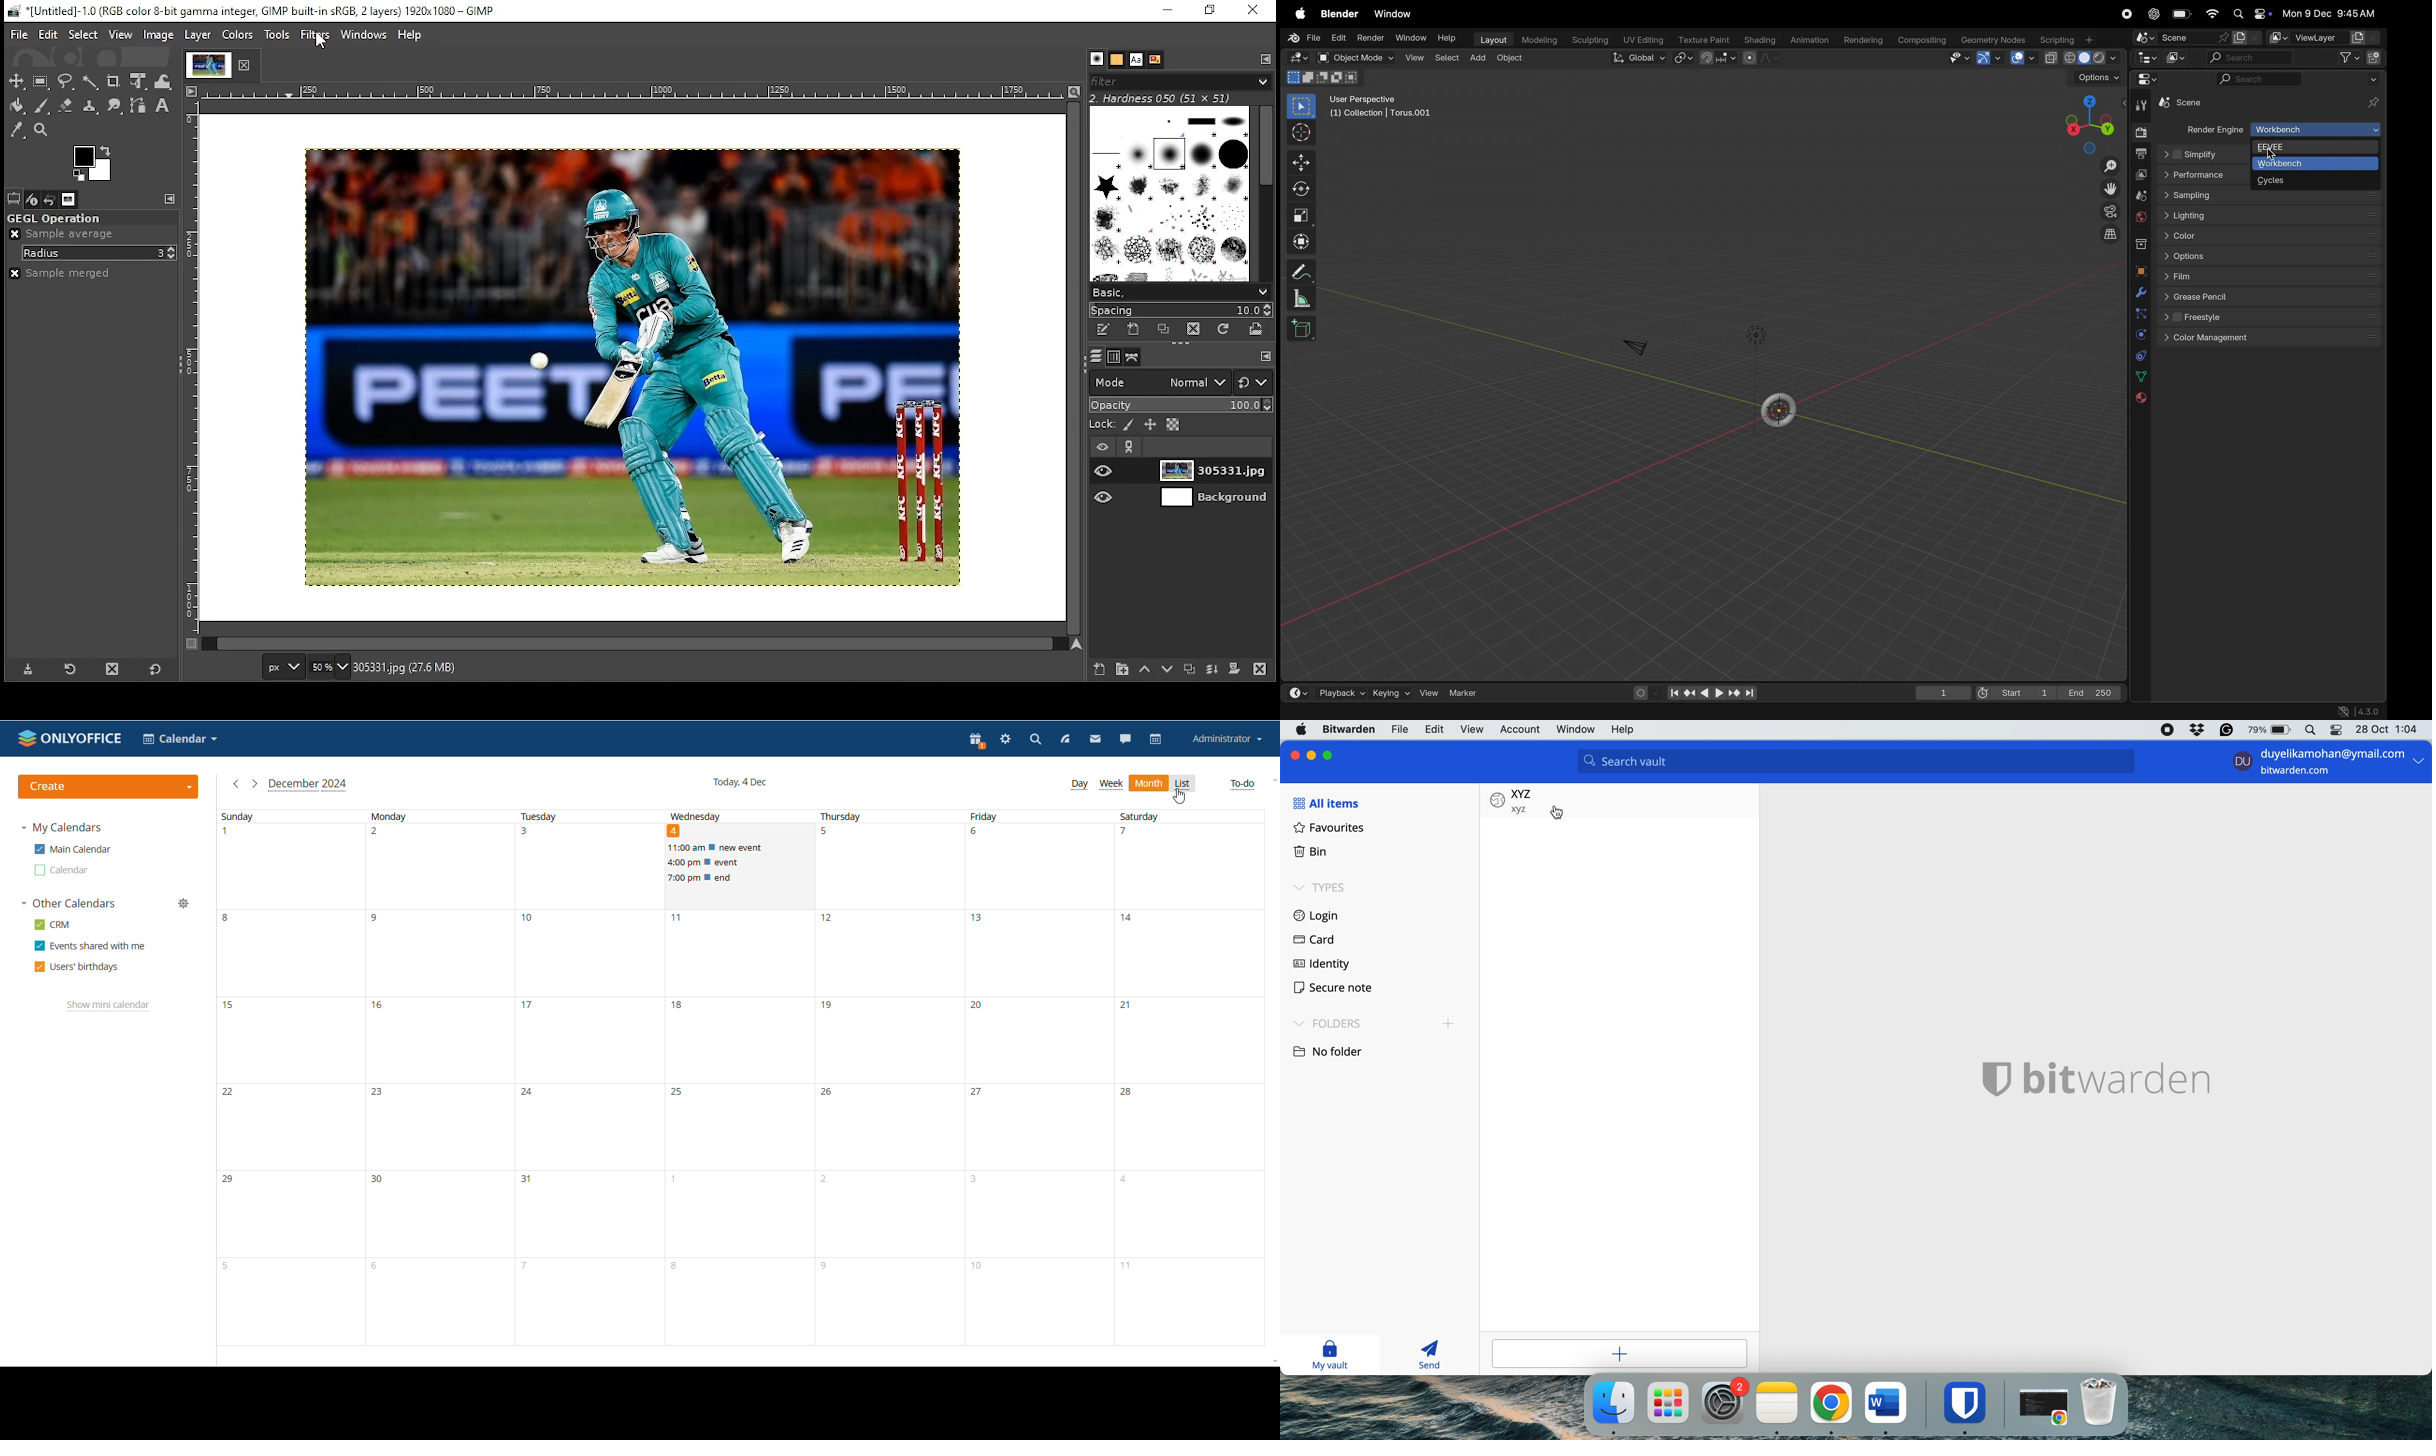 The image size is (2436, 1456). Describe the element at coordinates (1180, 309) in the screenshot. I see `spacing` at that location.